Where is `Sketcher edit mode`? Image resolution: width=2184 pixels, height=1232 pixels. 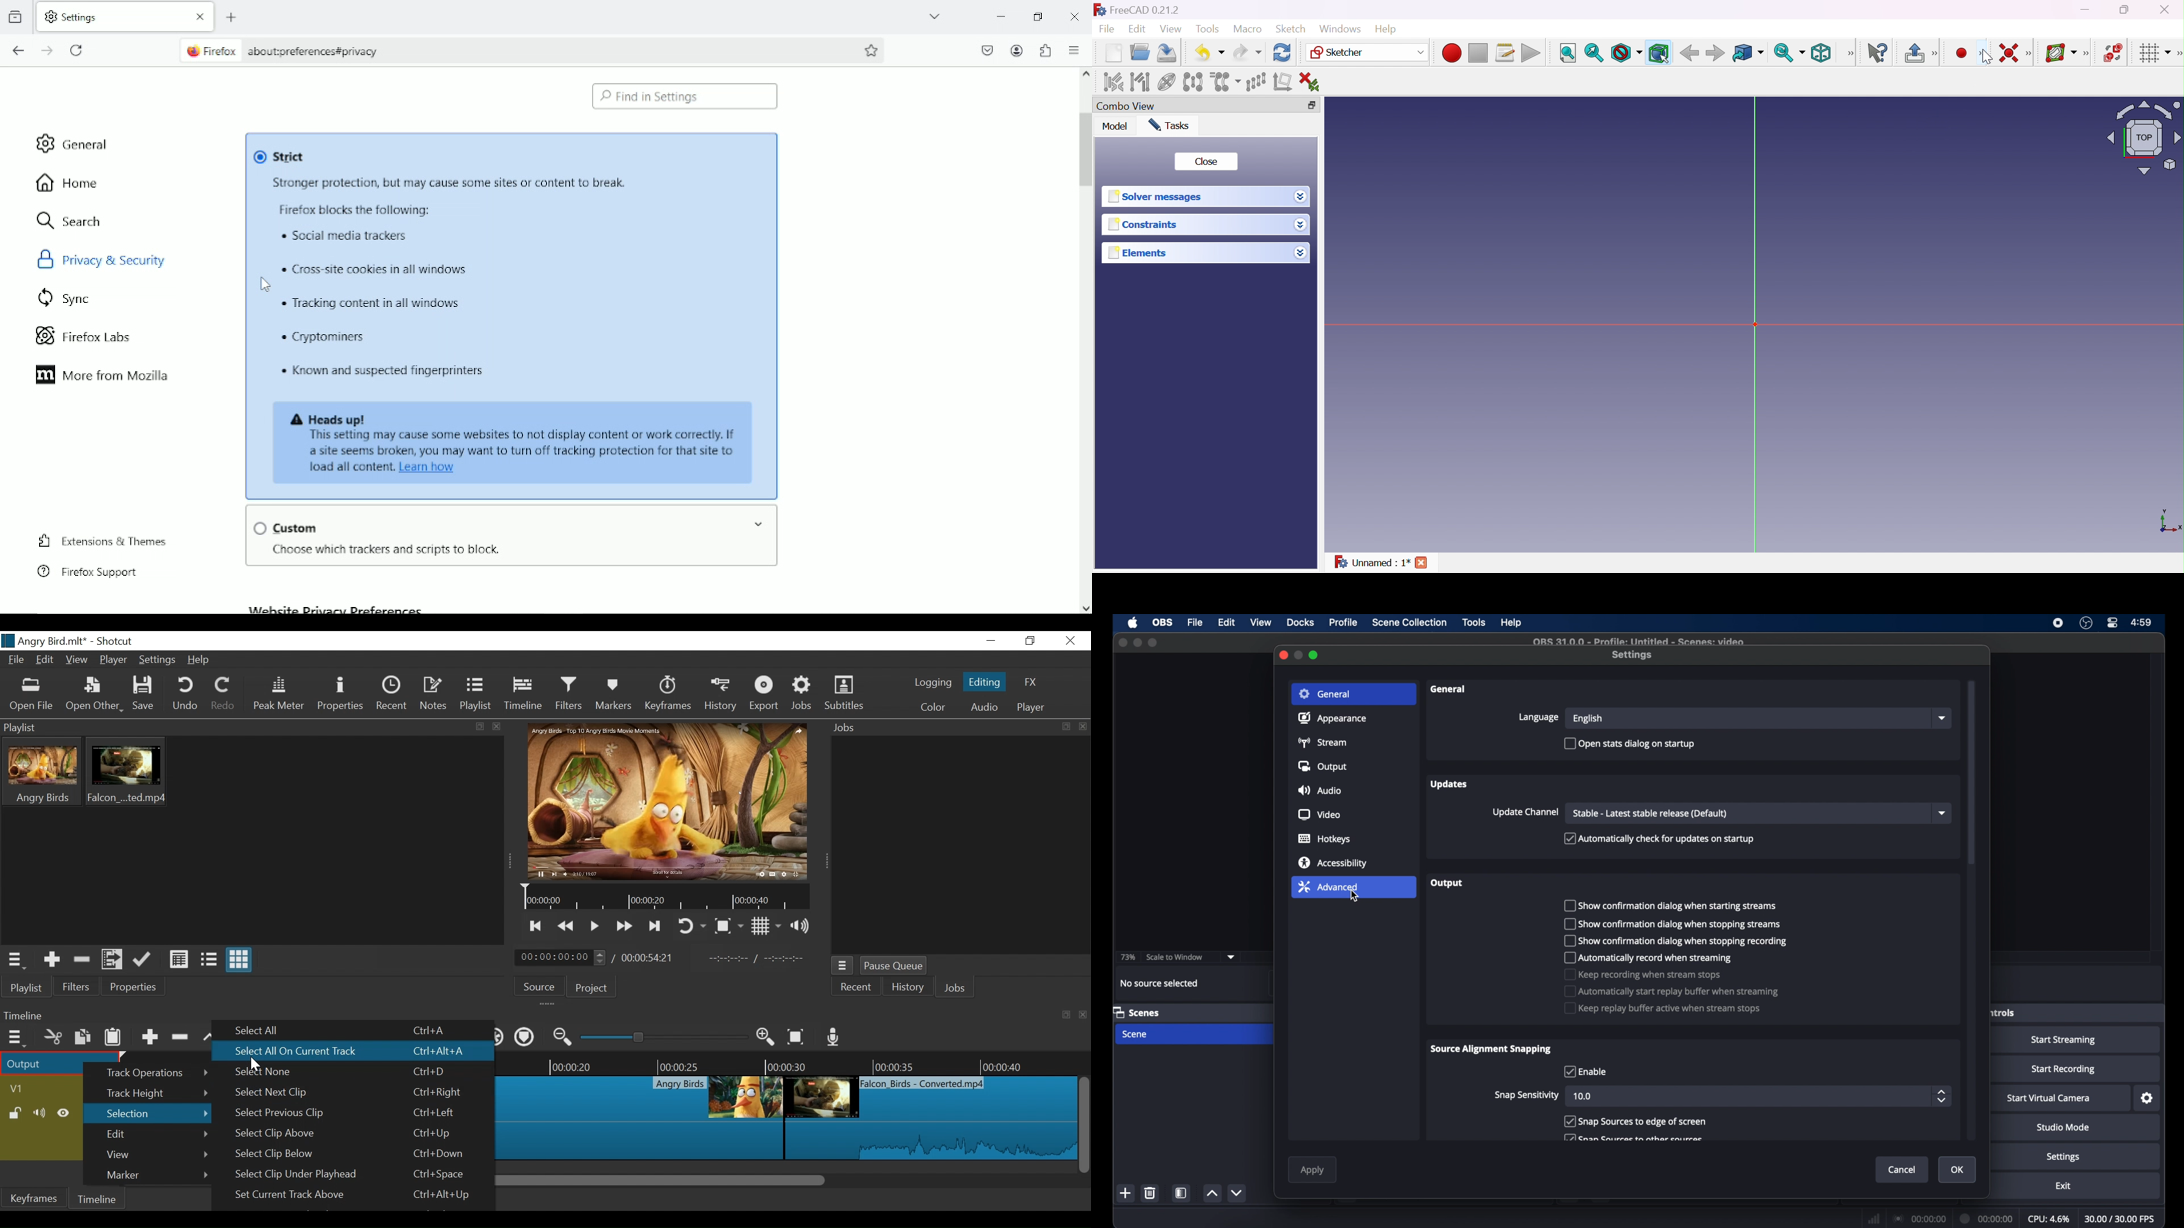
Sketcher edit mode is located at coordinates (1936, 54).